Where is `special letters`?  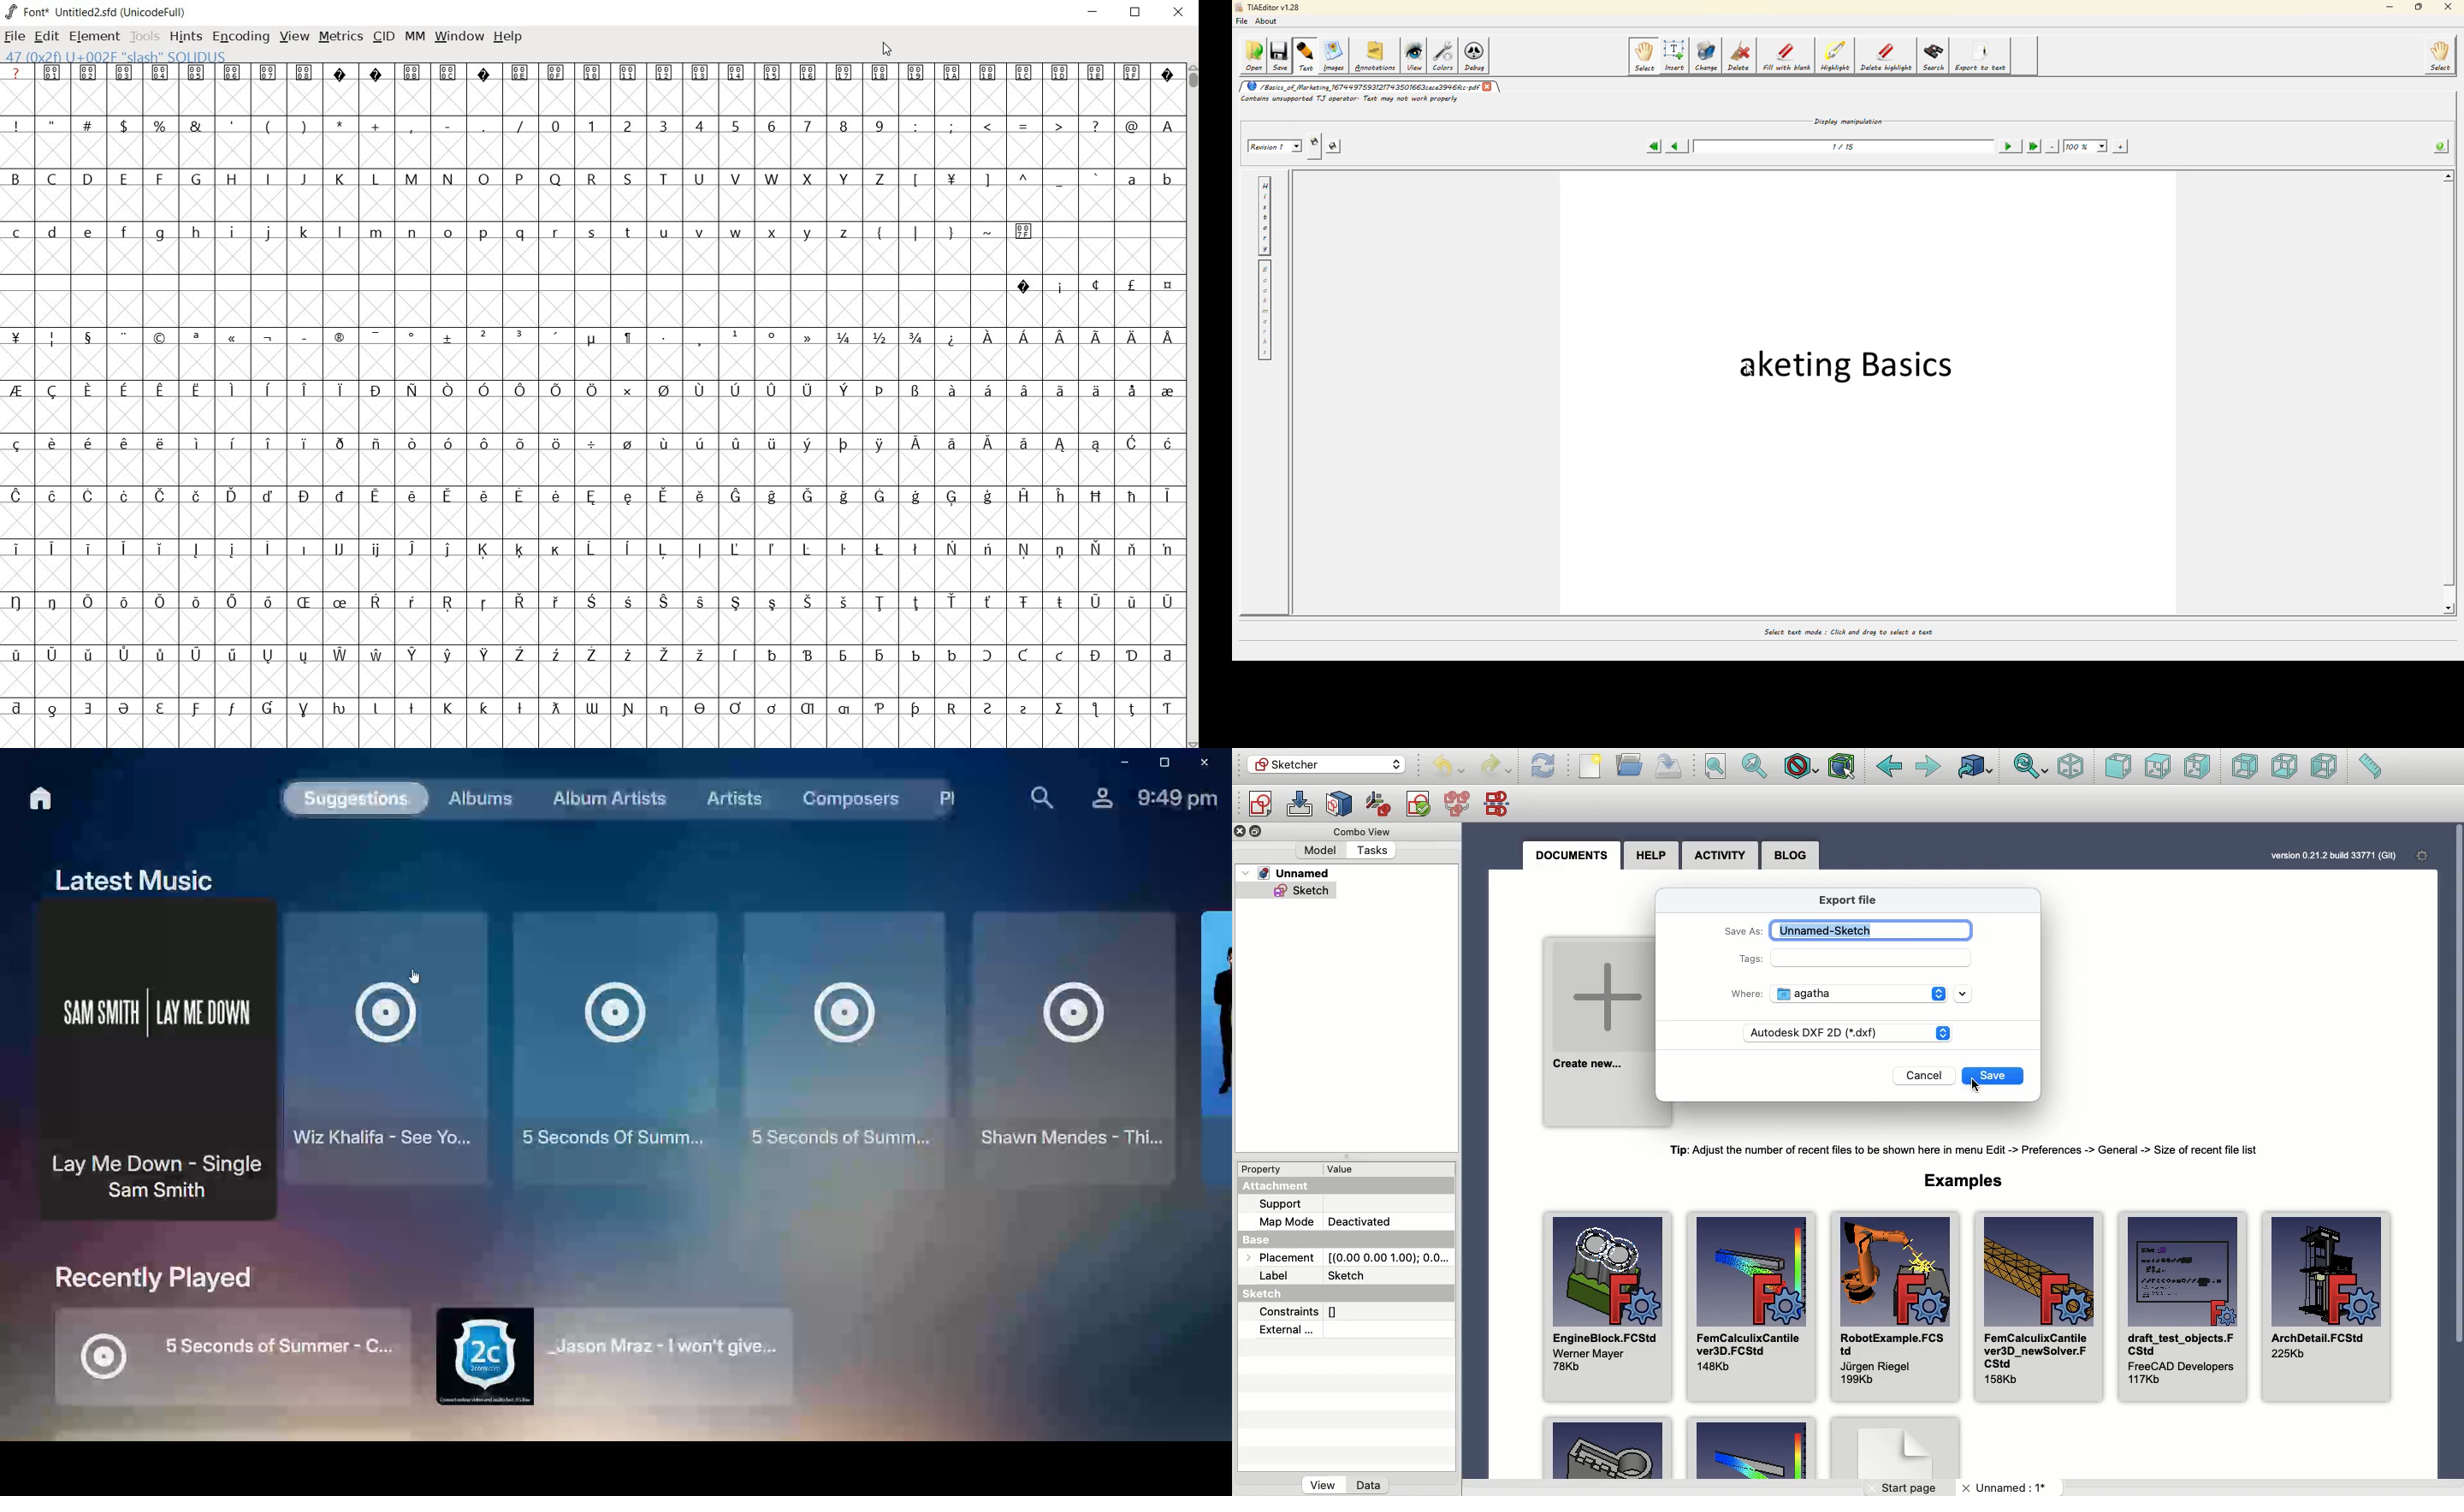 special letters is located at coordinates (590, 442).